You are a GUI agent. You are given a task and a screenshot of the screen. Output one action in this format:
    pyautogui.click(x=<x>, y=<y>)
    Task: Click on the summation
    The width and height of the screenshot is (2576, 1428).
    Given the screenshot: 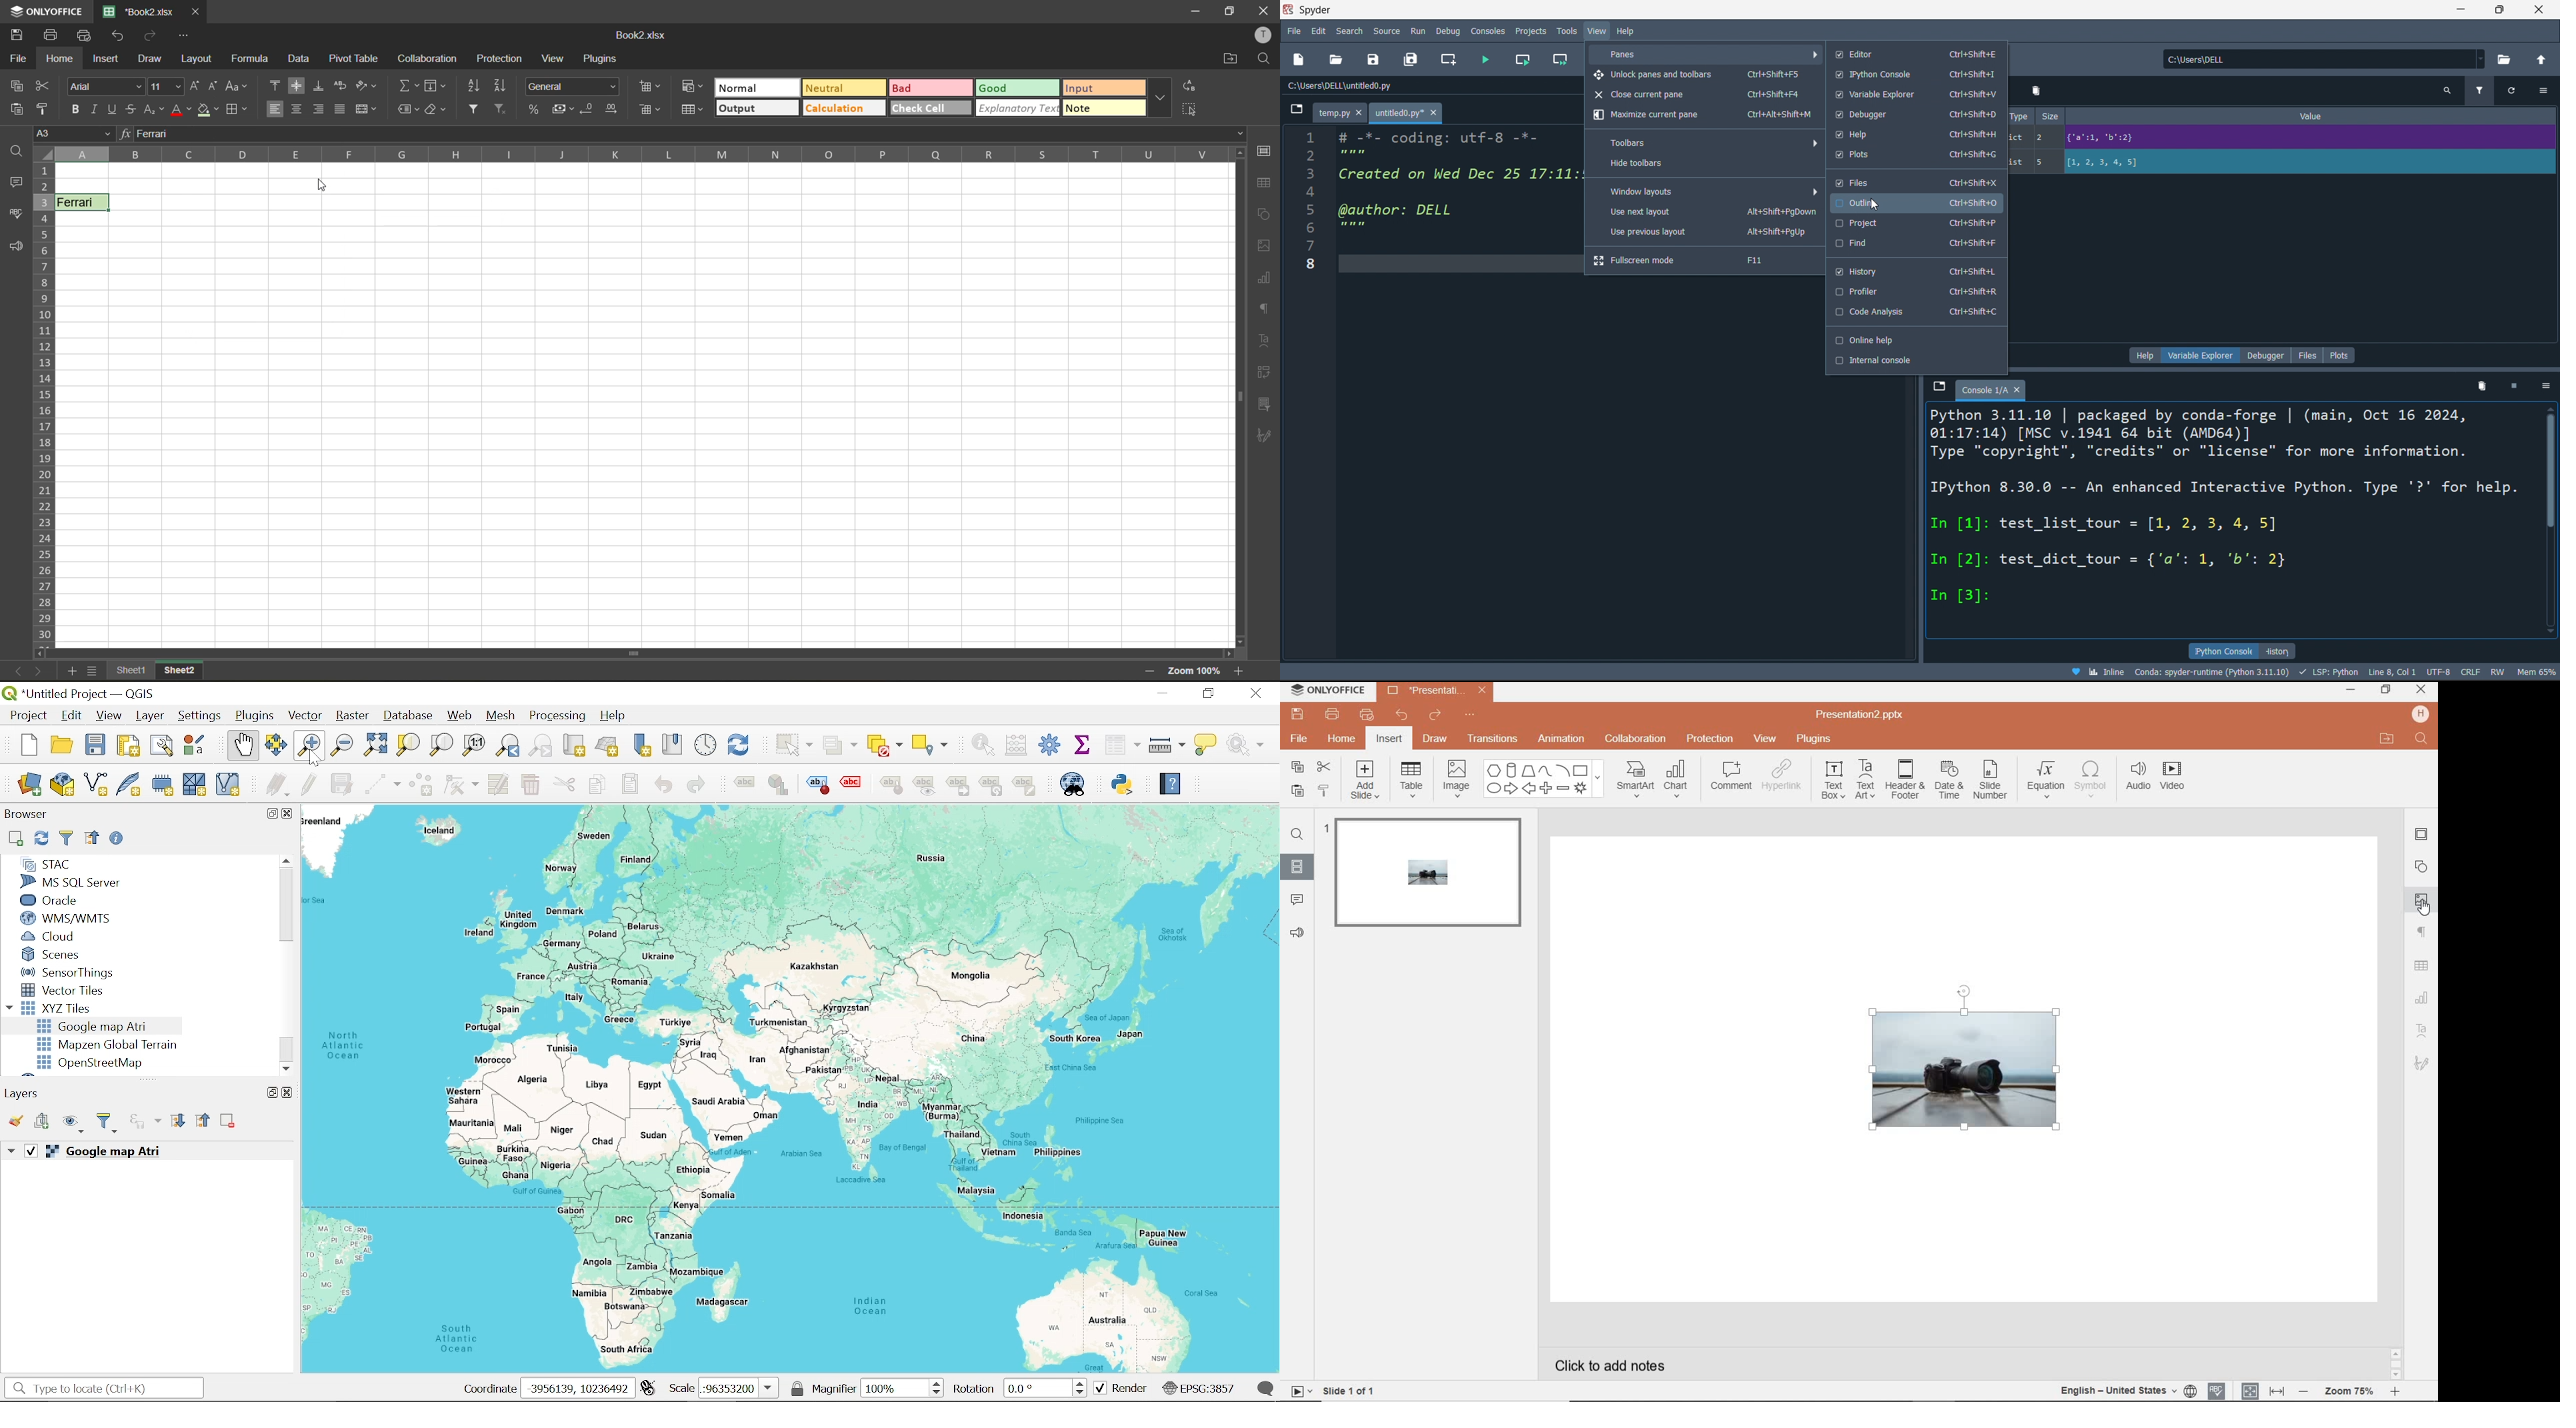 What is the action you would take?
    pyautogui.click(x=409, y=87)
    